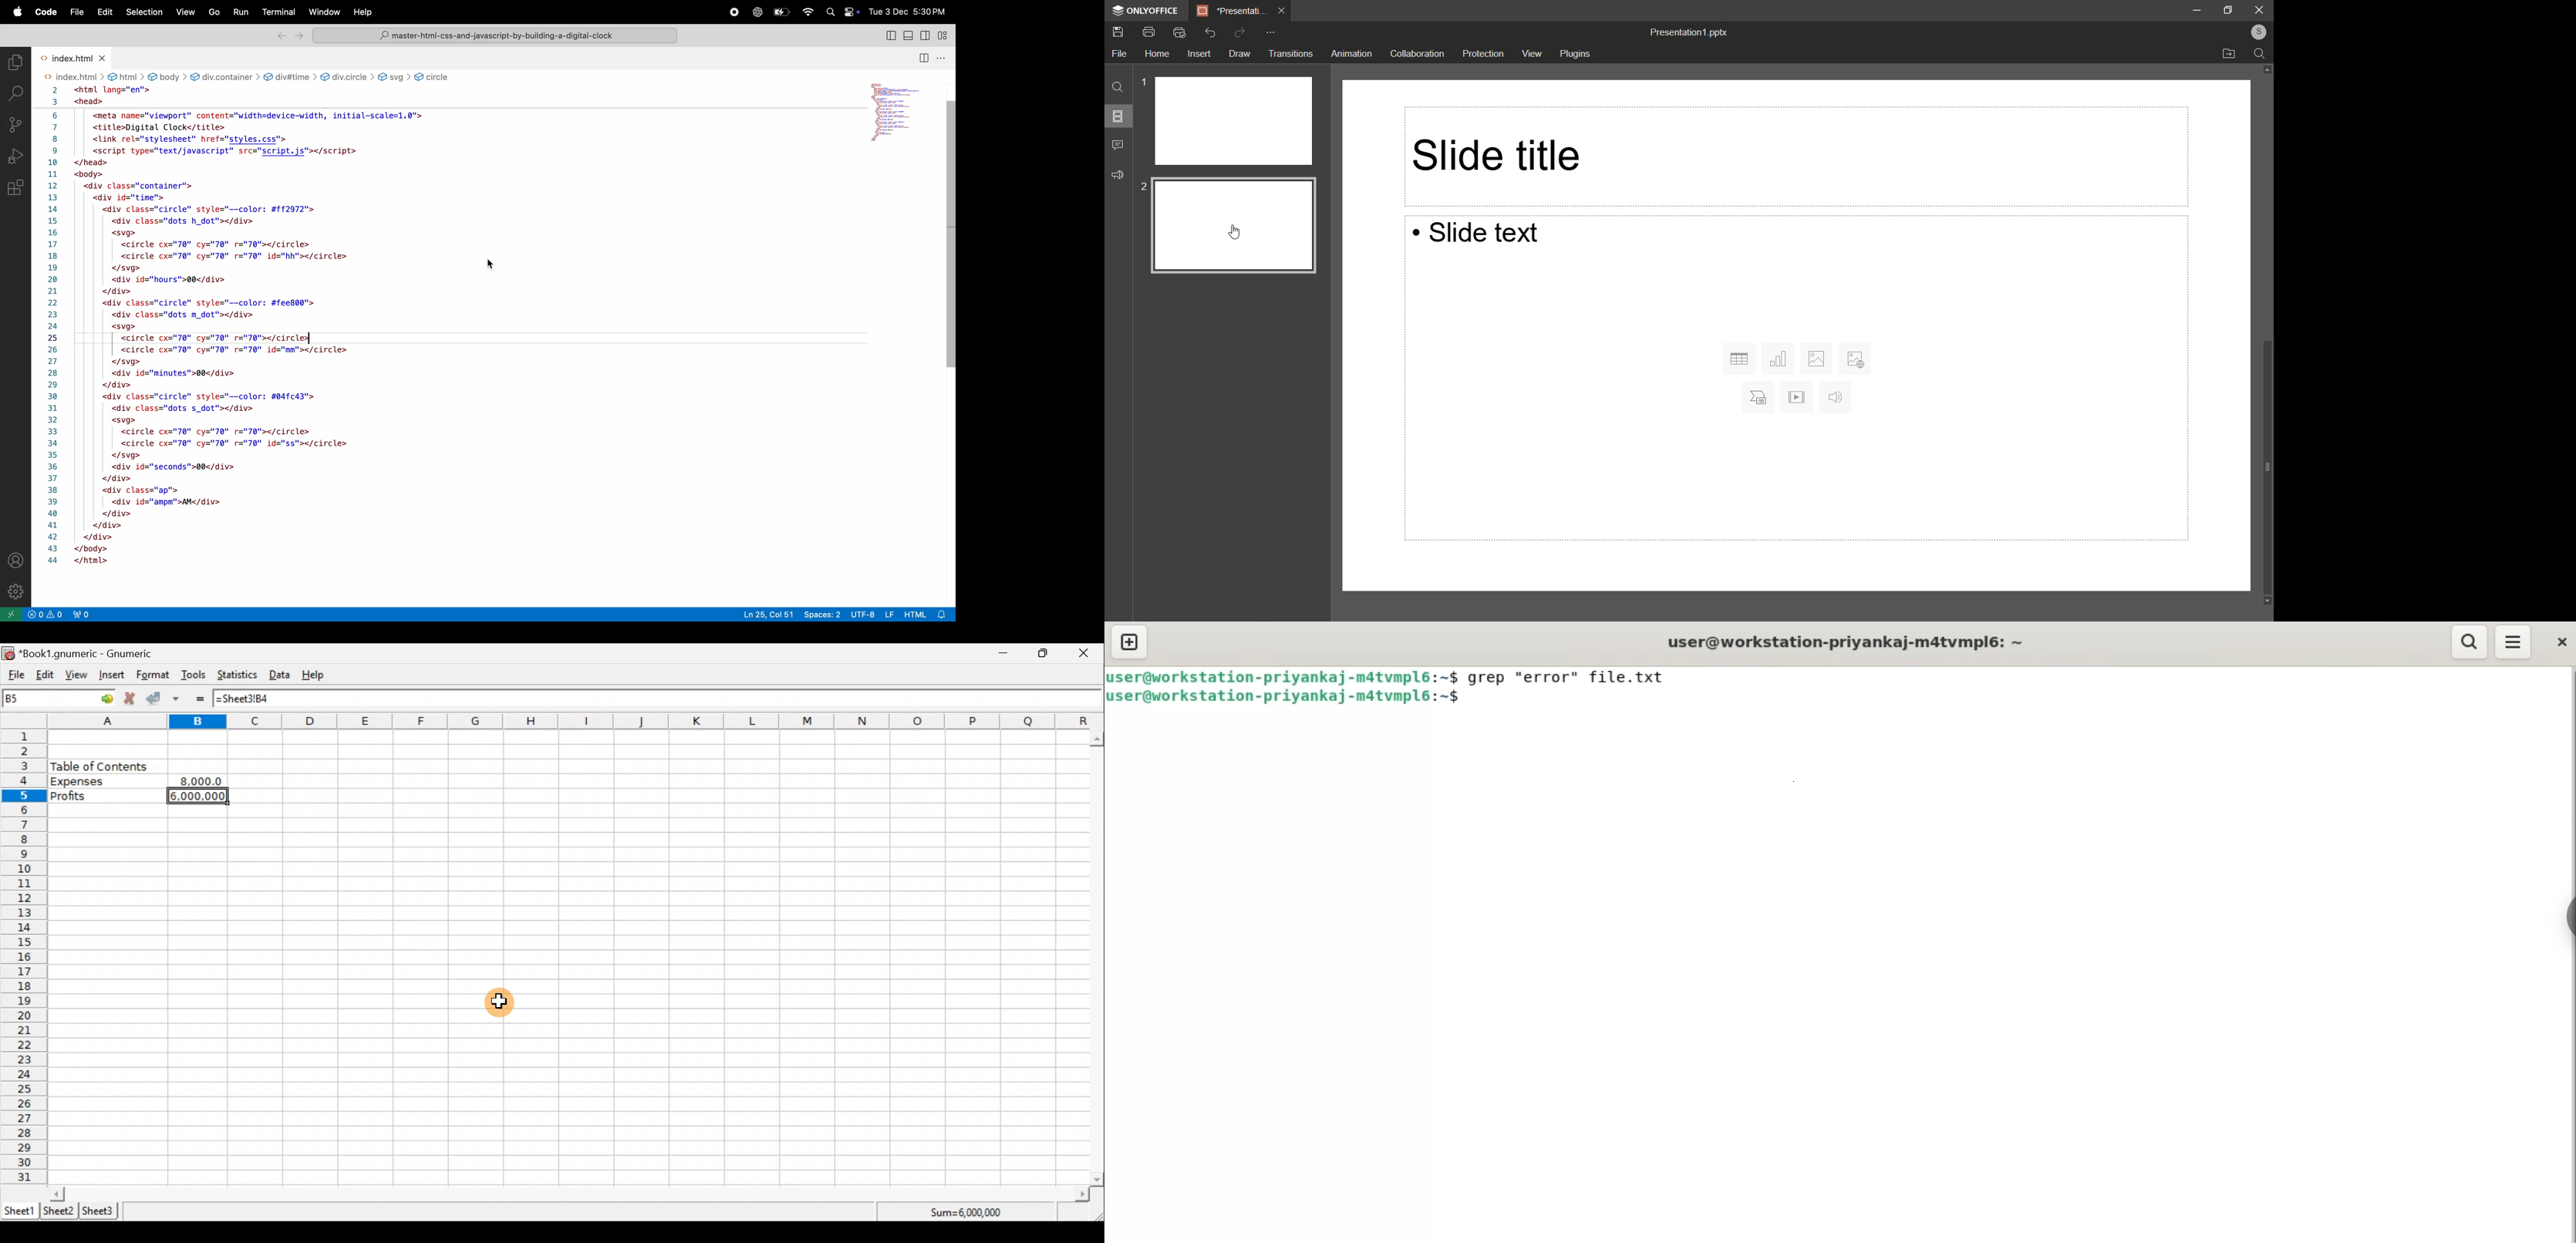  I want to click on cursor, so click(1235, 233).